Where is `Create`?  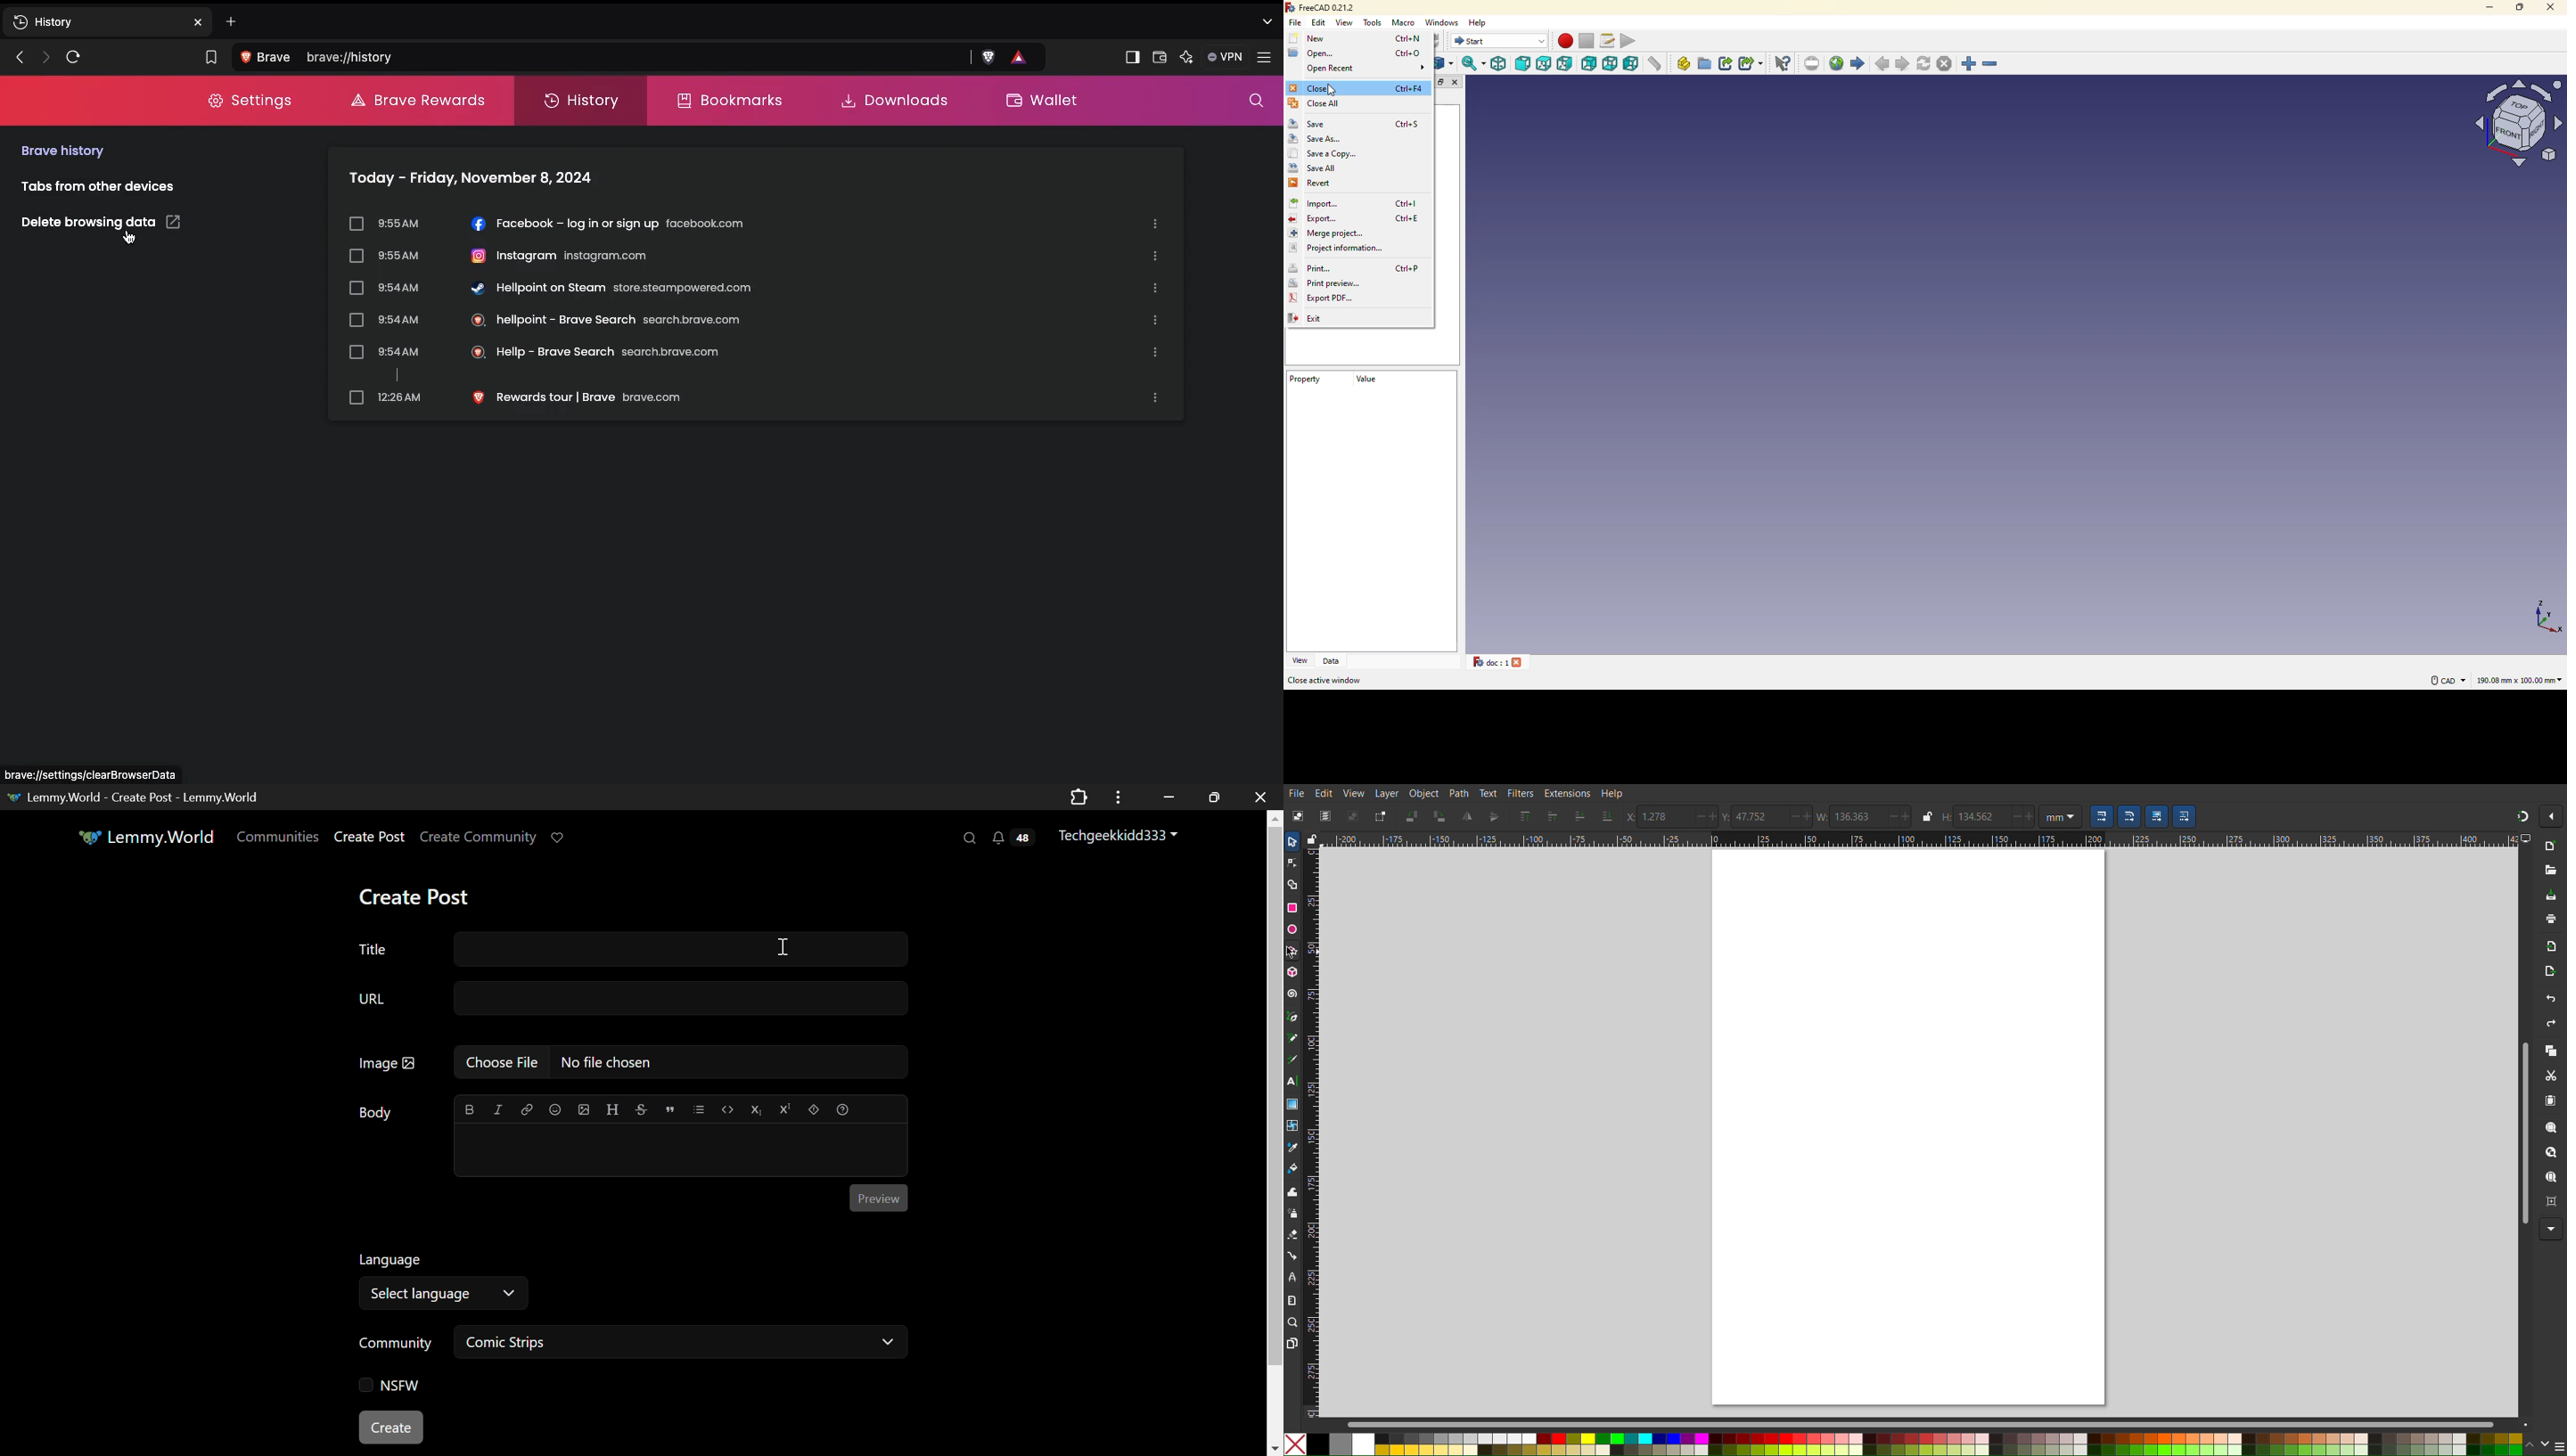 Create is located at coordinates (394, 1428).